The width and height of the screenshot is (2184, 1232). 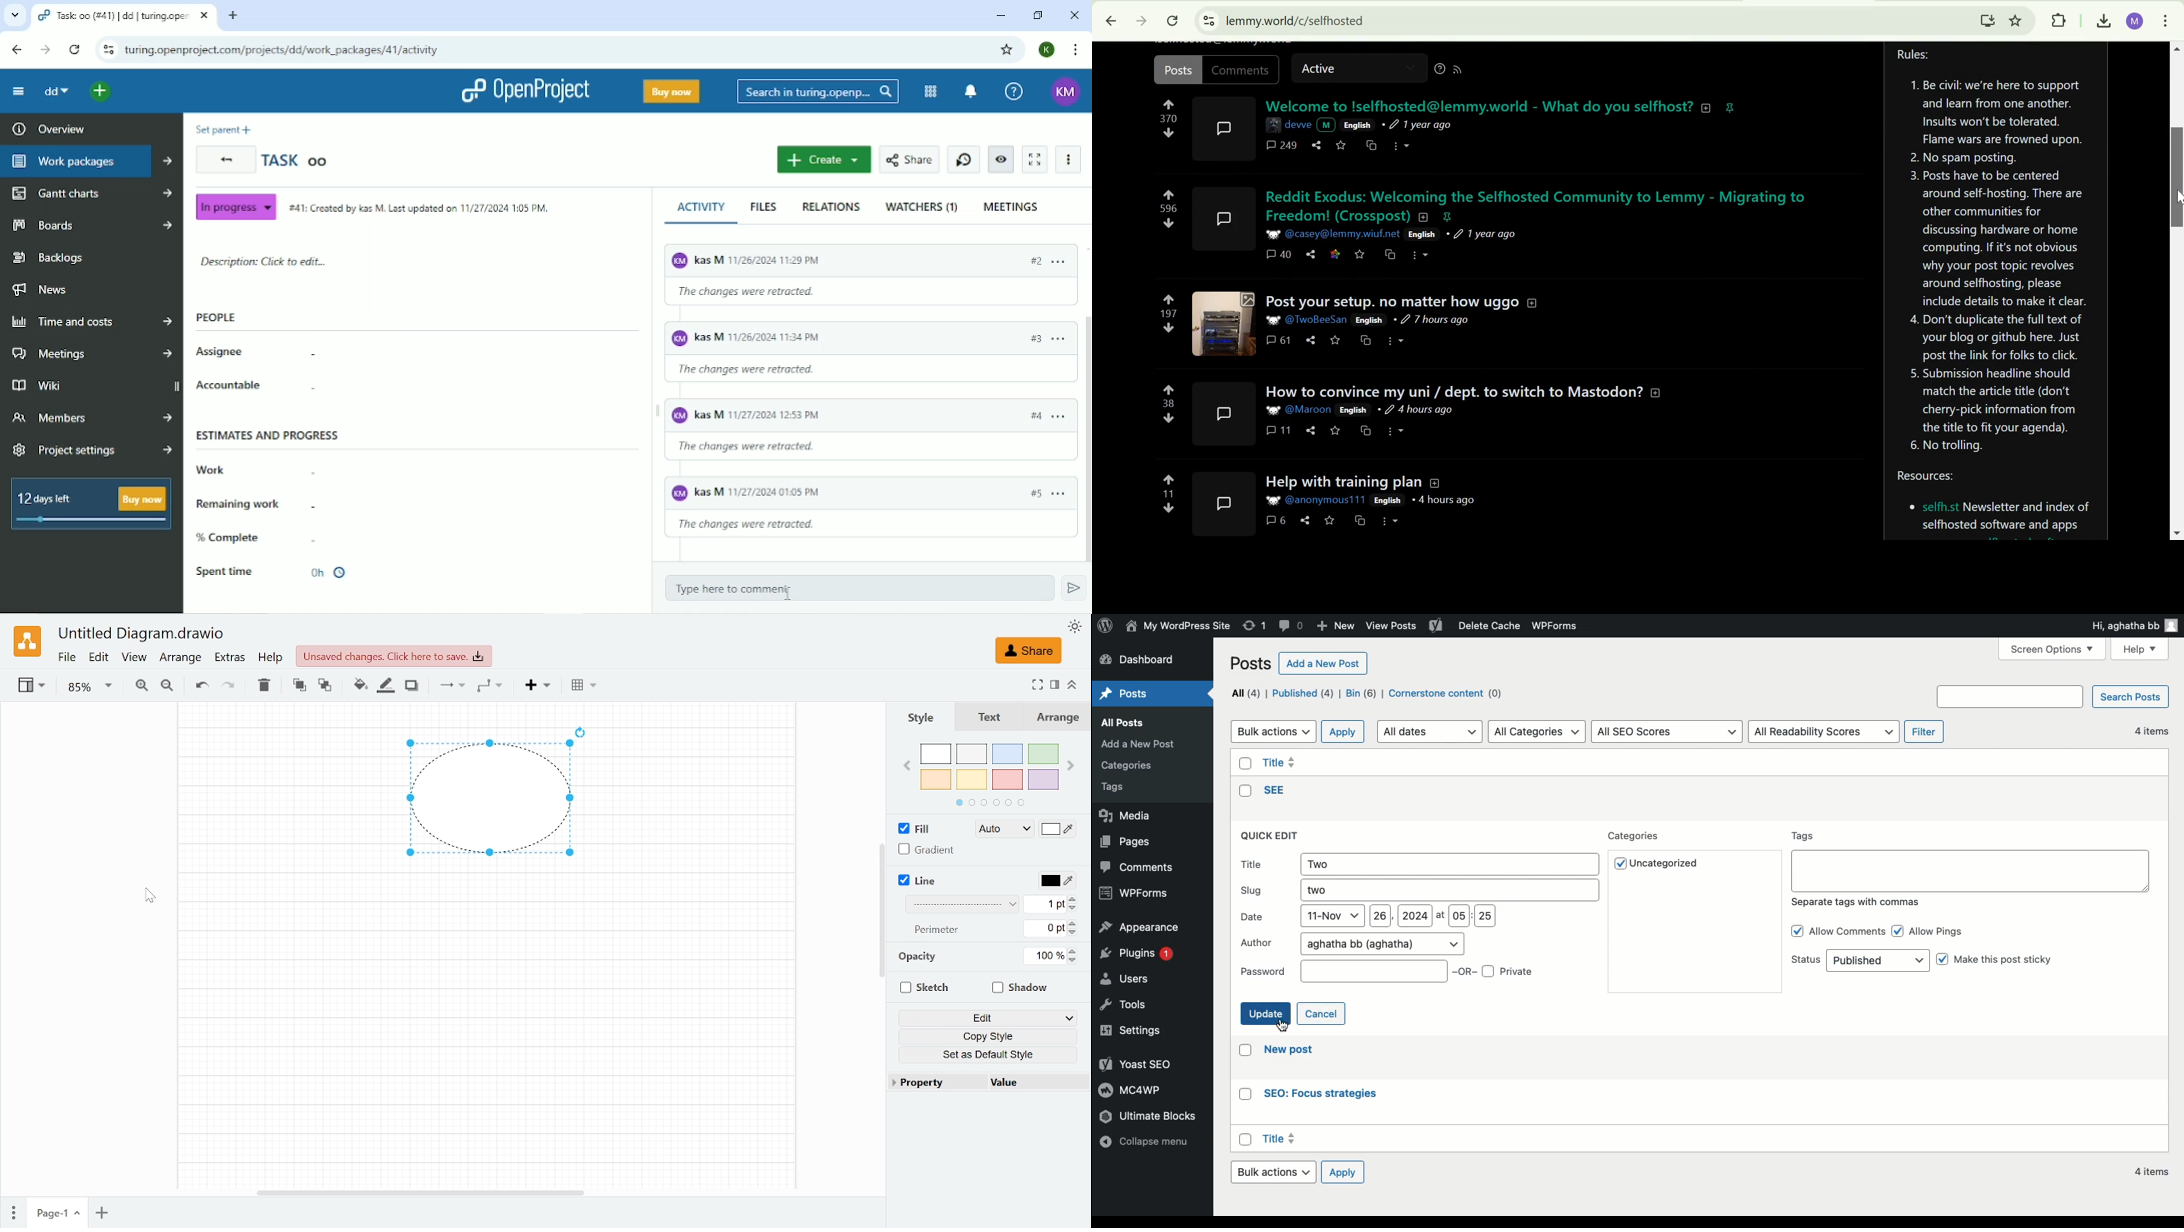 What do you see at coordinates (1326, 500) in the screenshot?
I see `user ID` at bounding box center [1326, 500].